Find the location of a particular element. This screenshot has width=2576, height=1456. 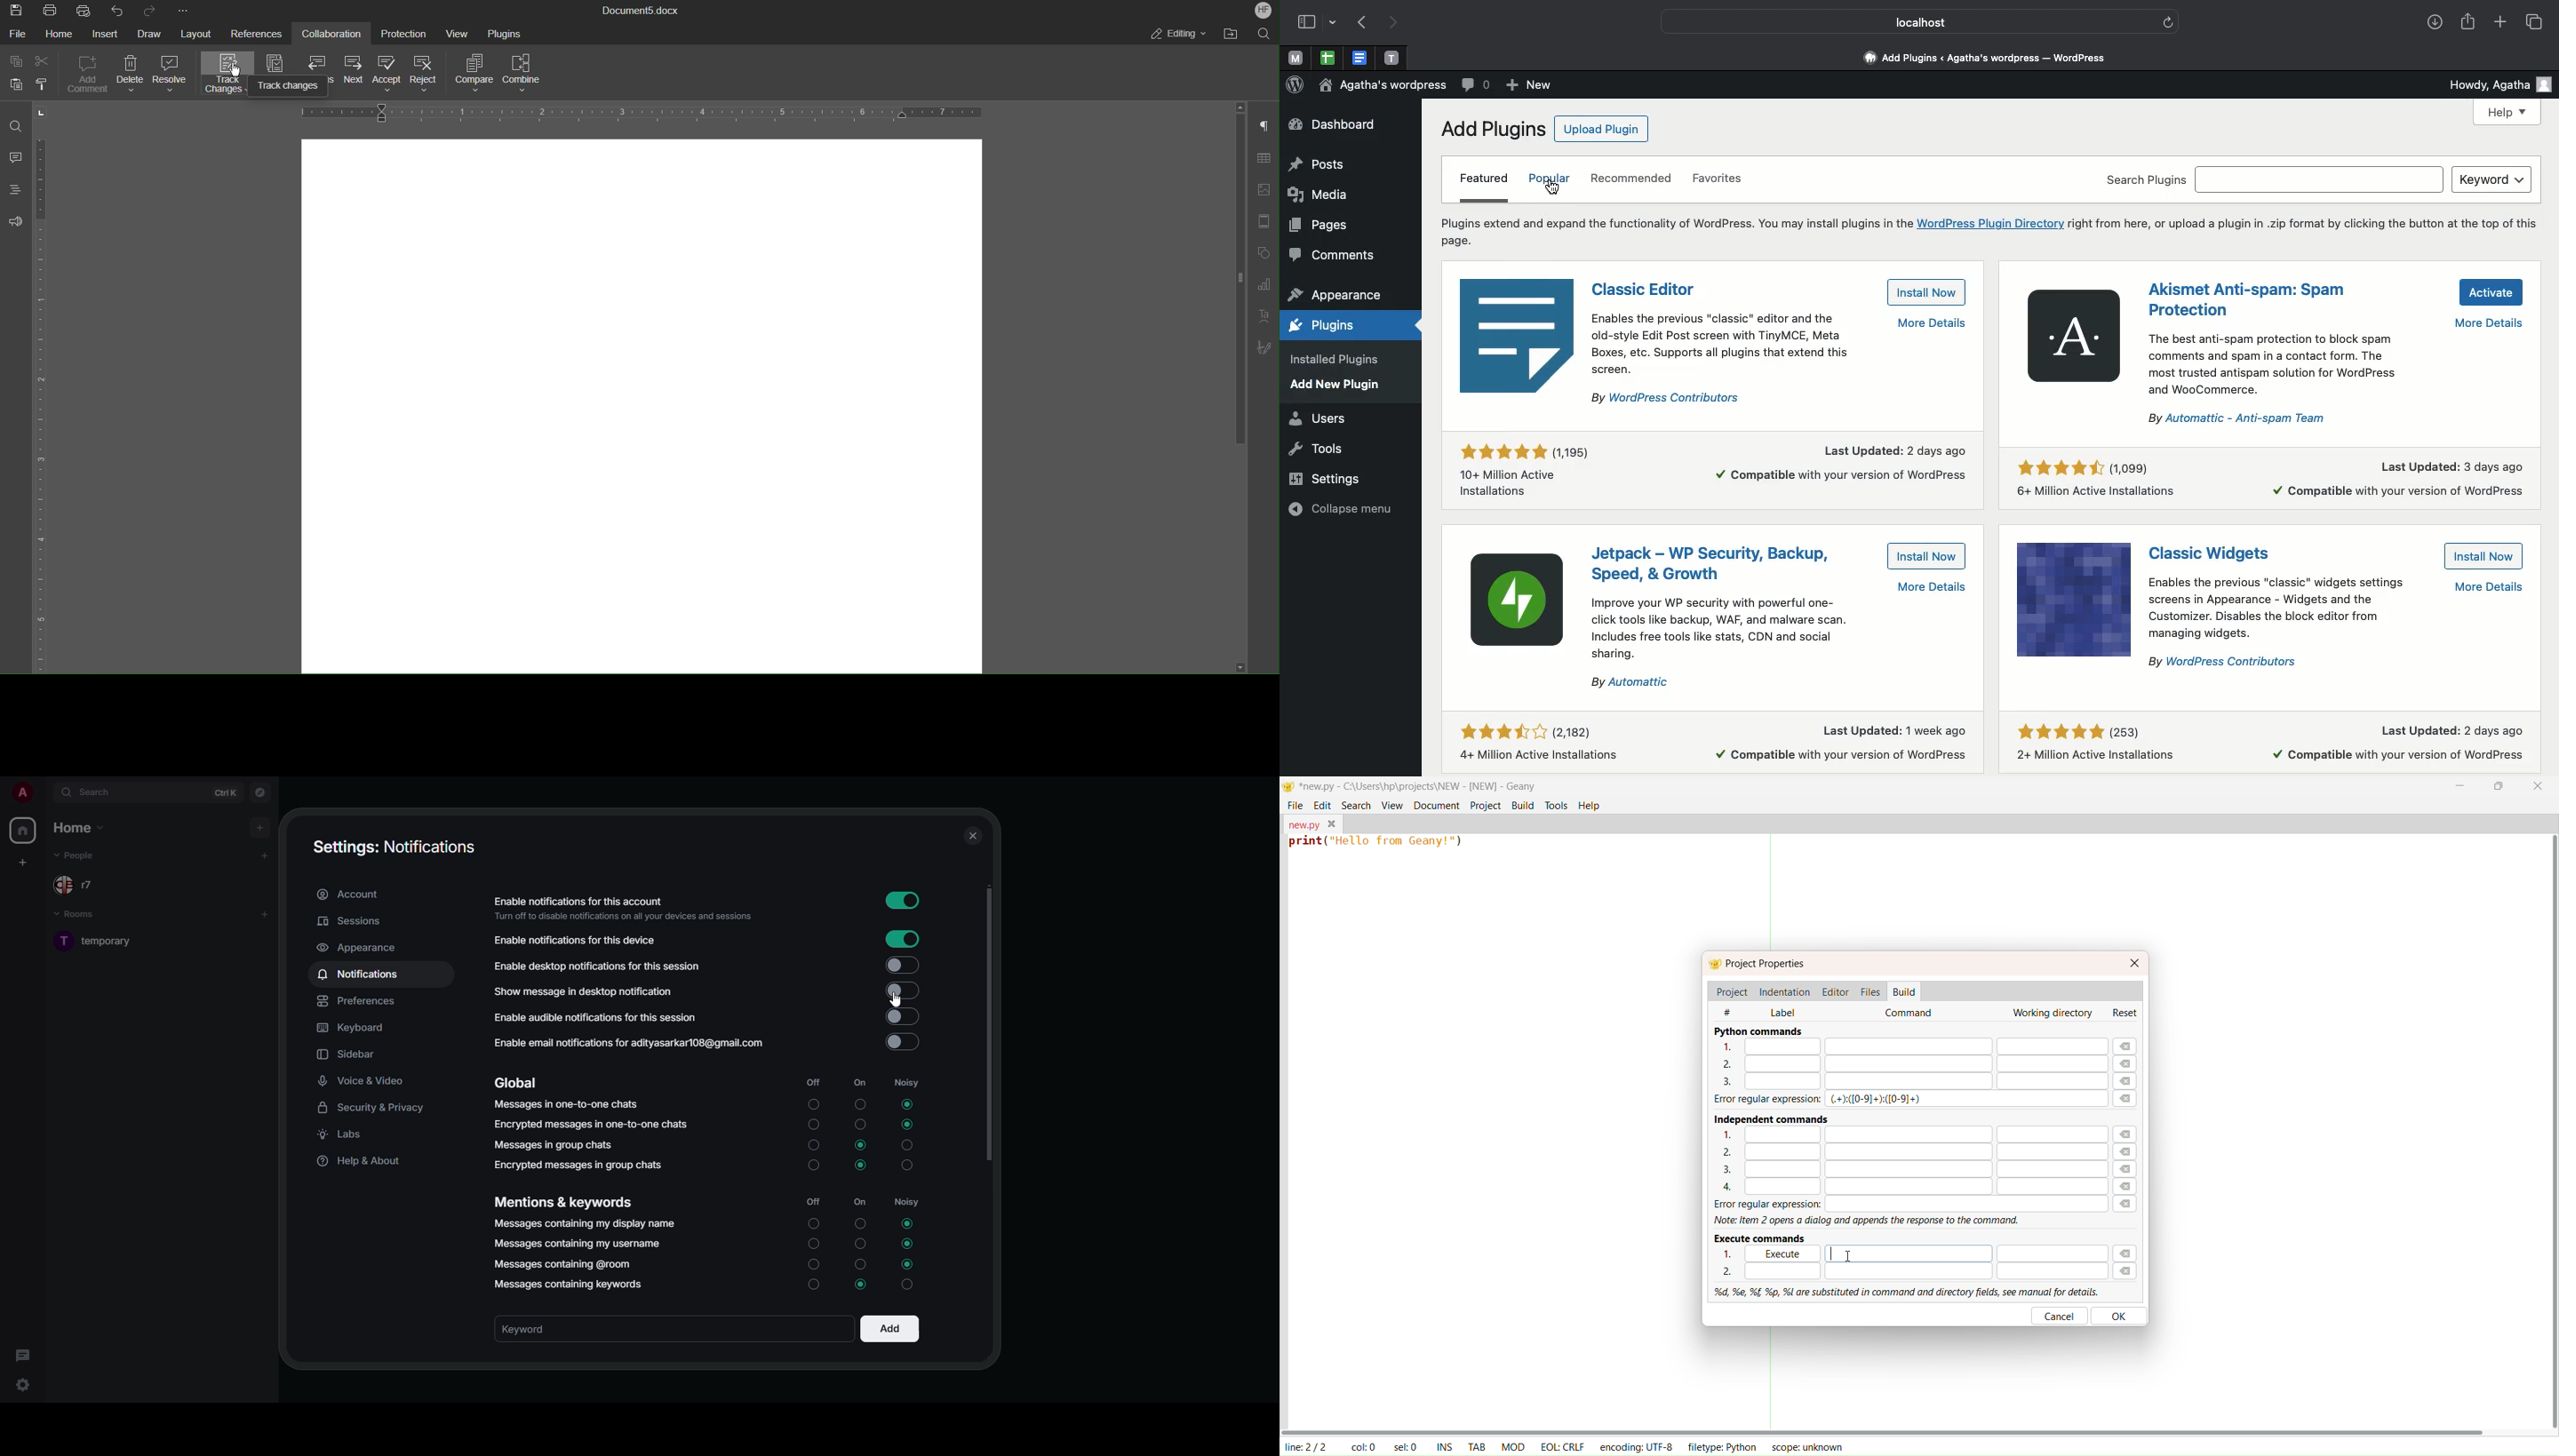

settings is located at coordinates (1325, 478).